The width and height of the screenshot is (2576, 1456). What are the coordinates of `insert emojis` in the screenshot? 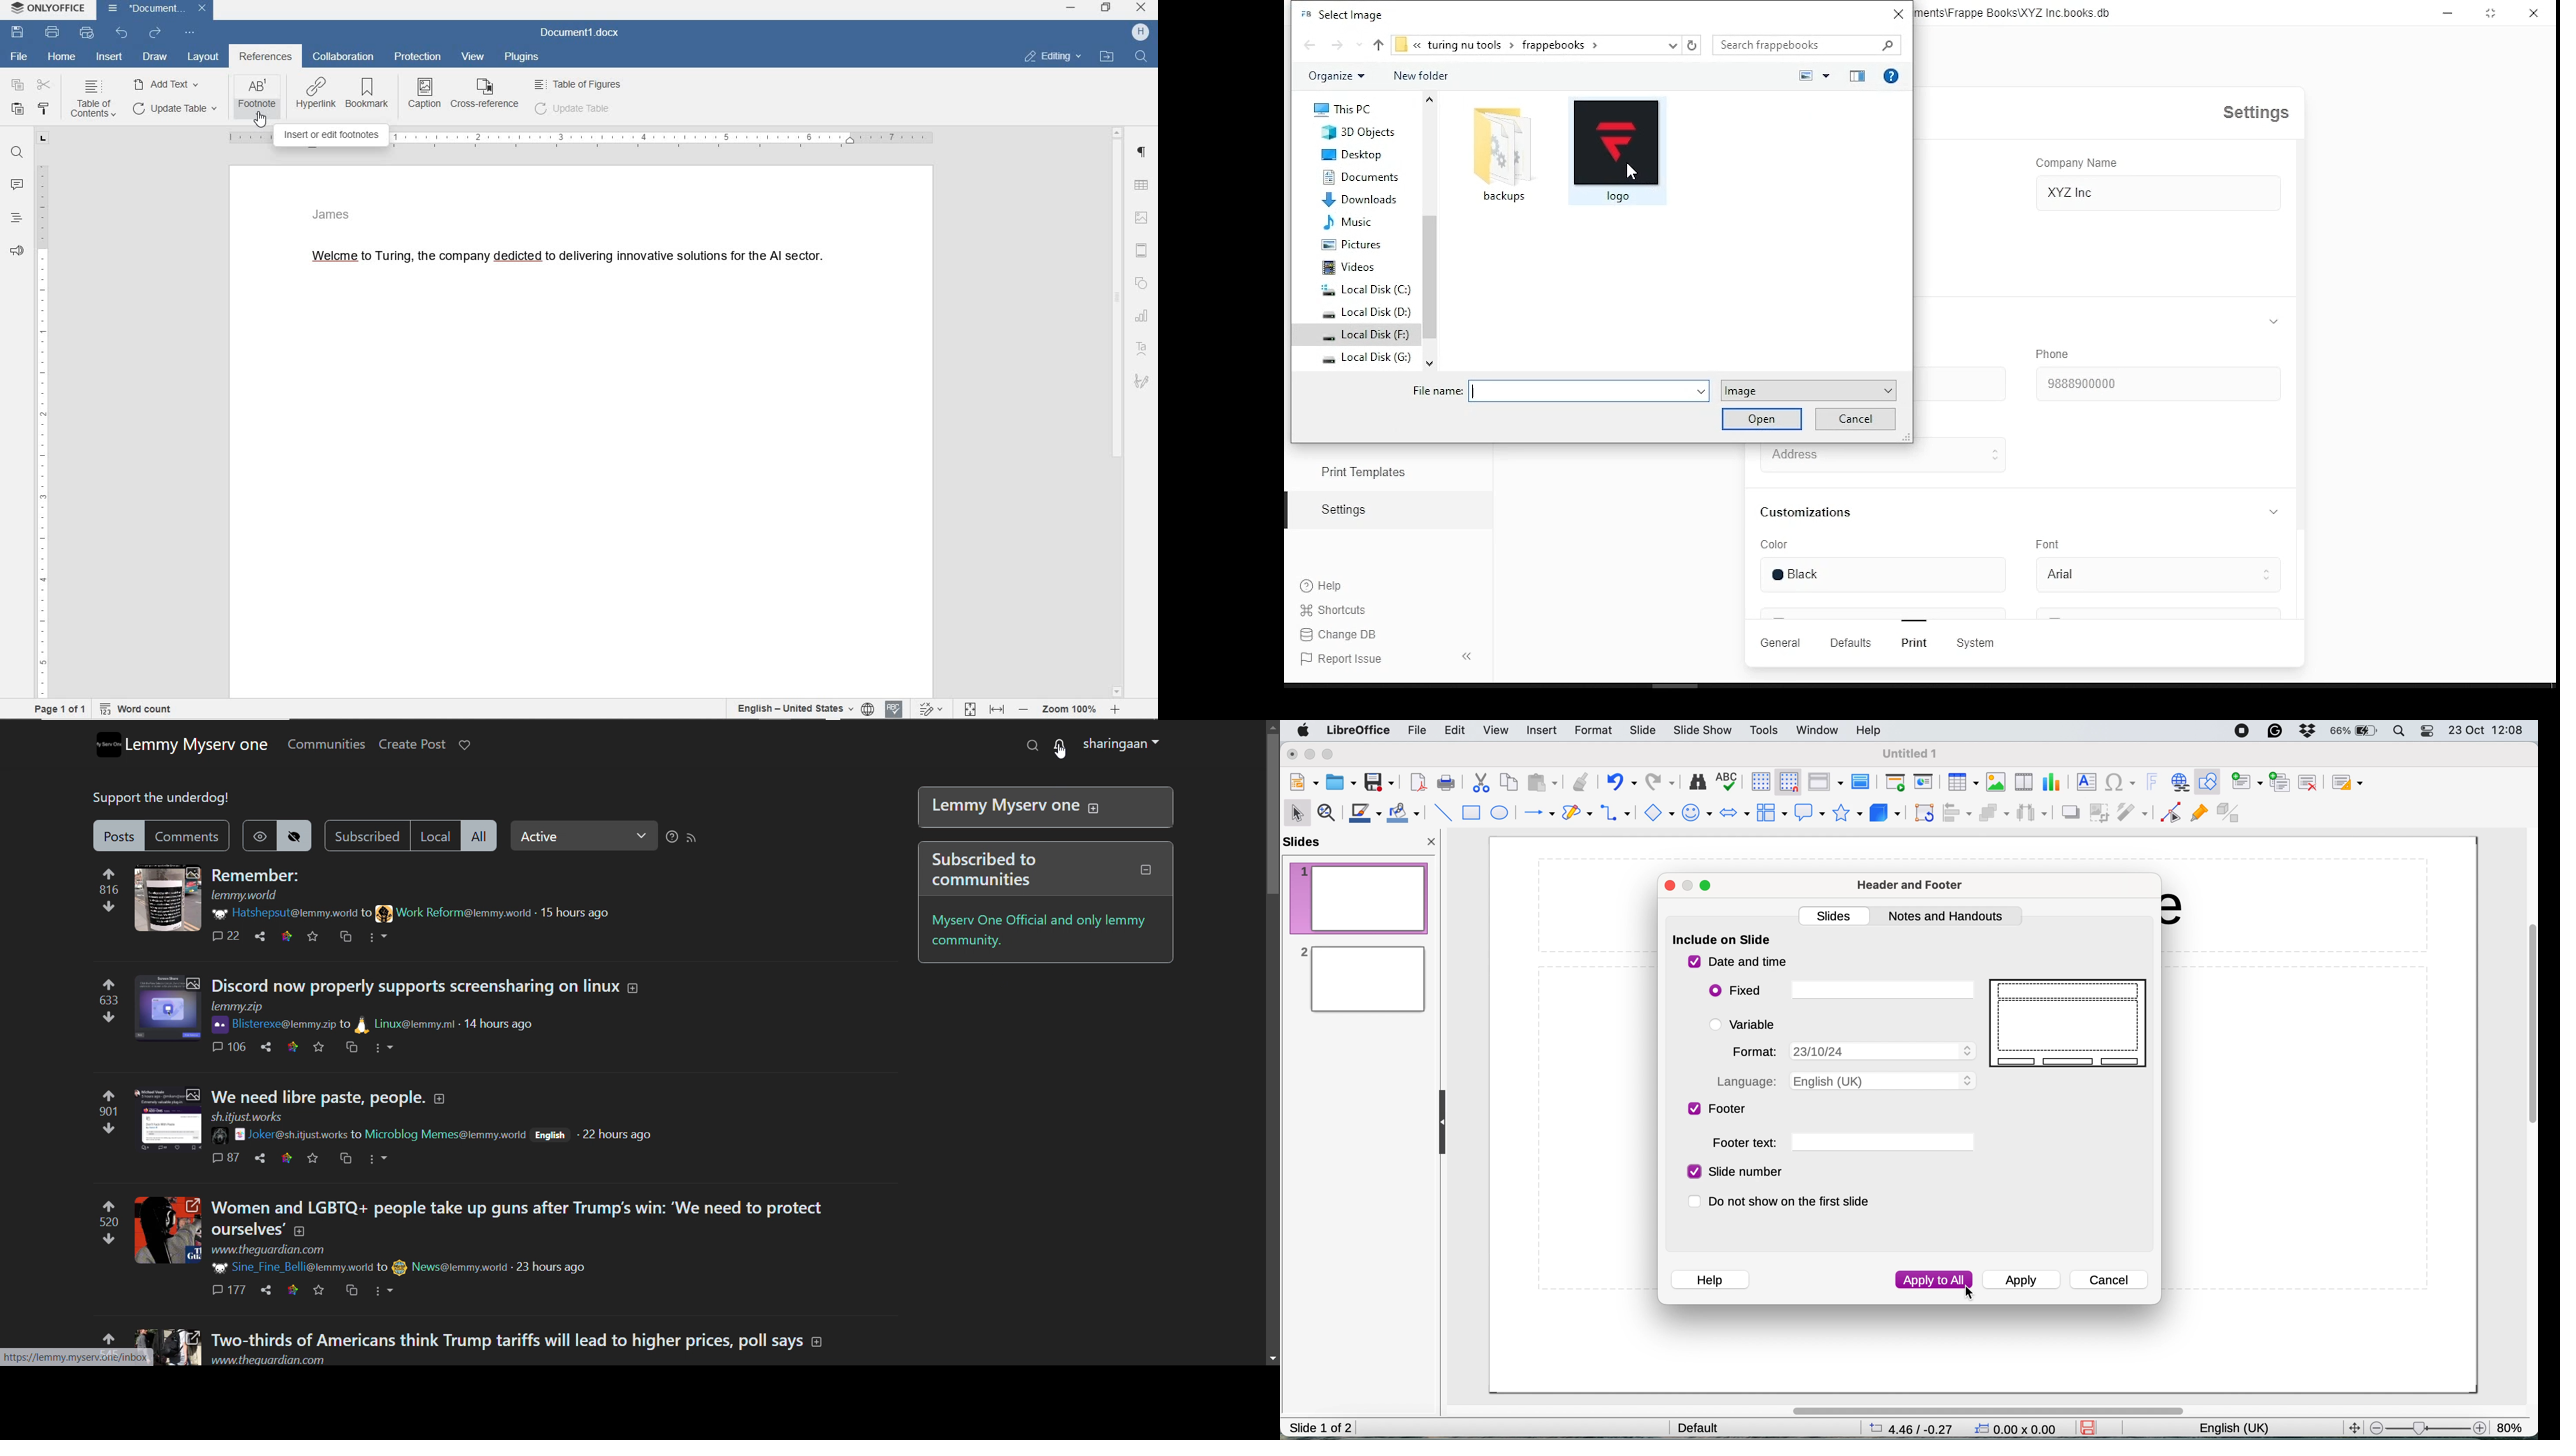 It's located at (1697, 813).